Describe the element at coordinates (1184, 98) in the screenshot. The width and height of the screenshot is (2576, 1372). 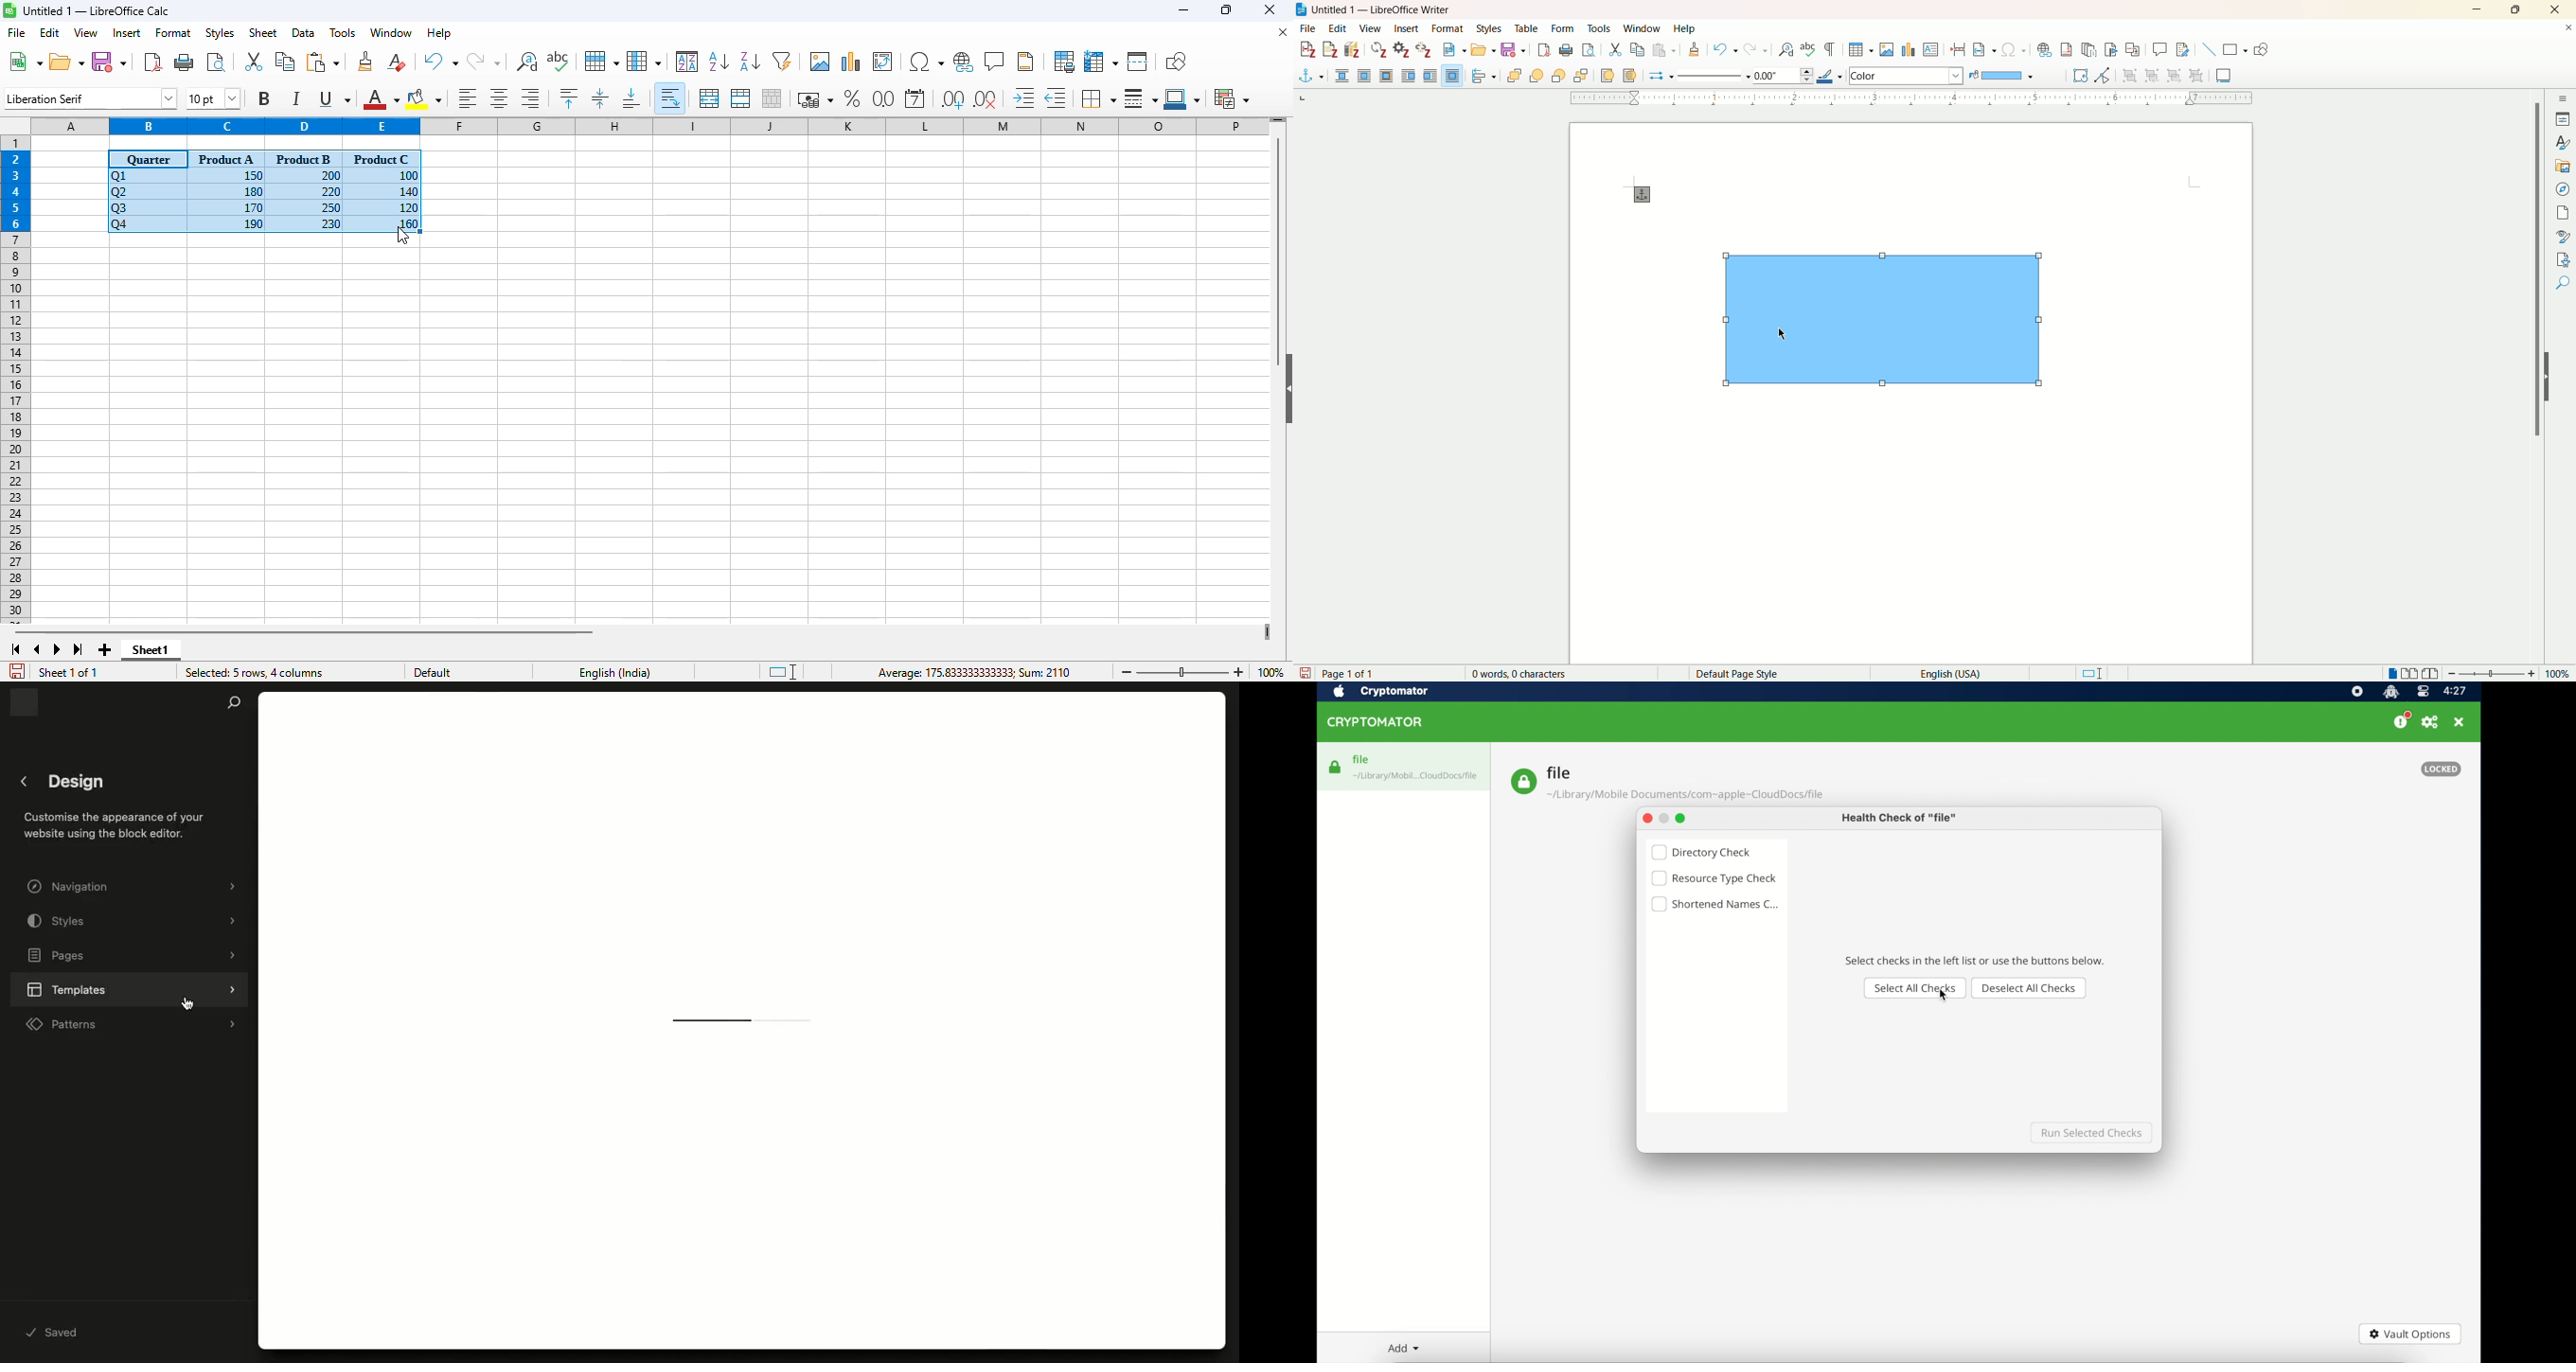
I see `border color` at that location.